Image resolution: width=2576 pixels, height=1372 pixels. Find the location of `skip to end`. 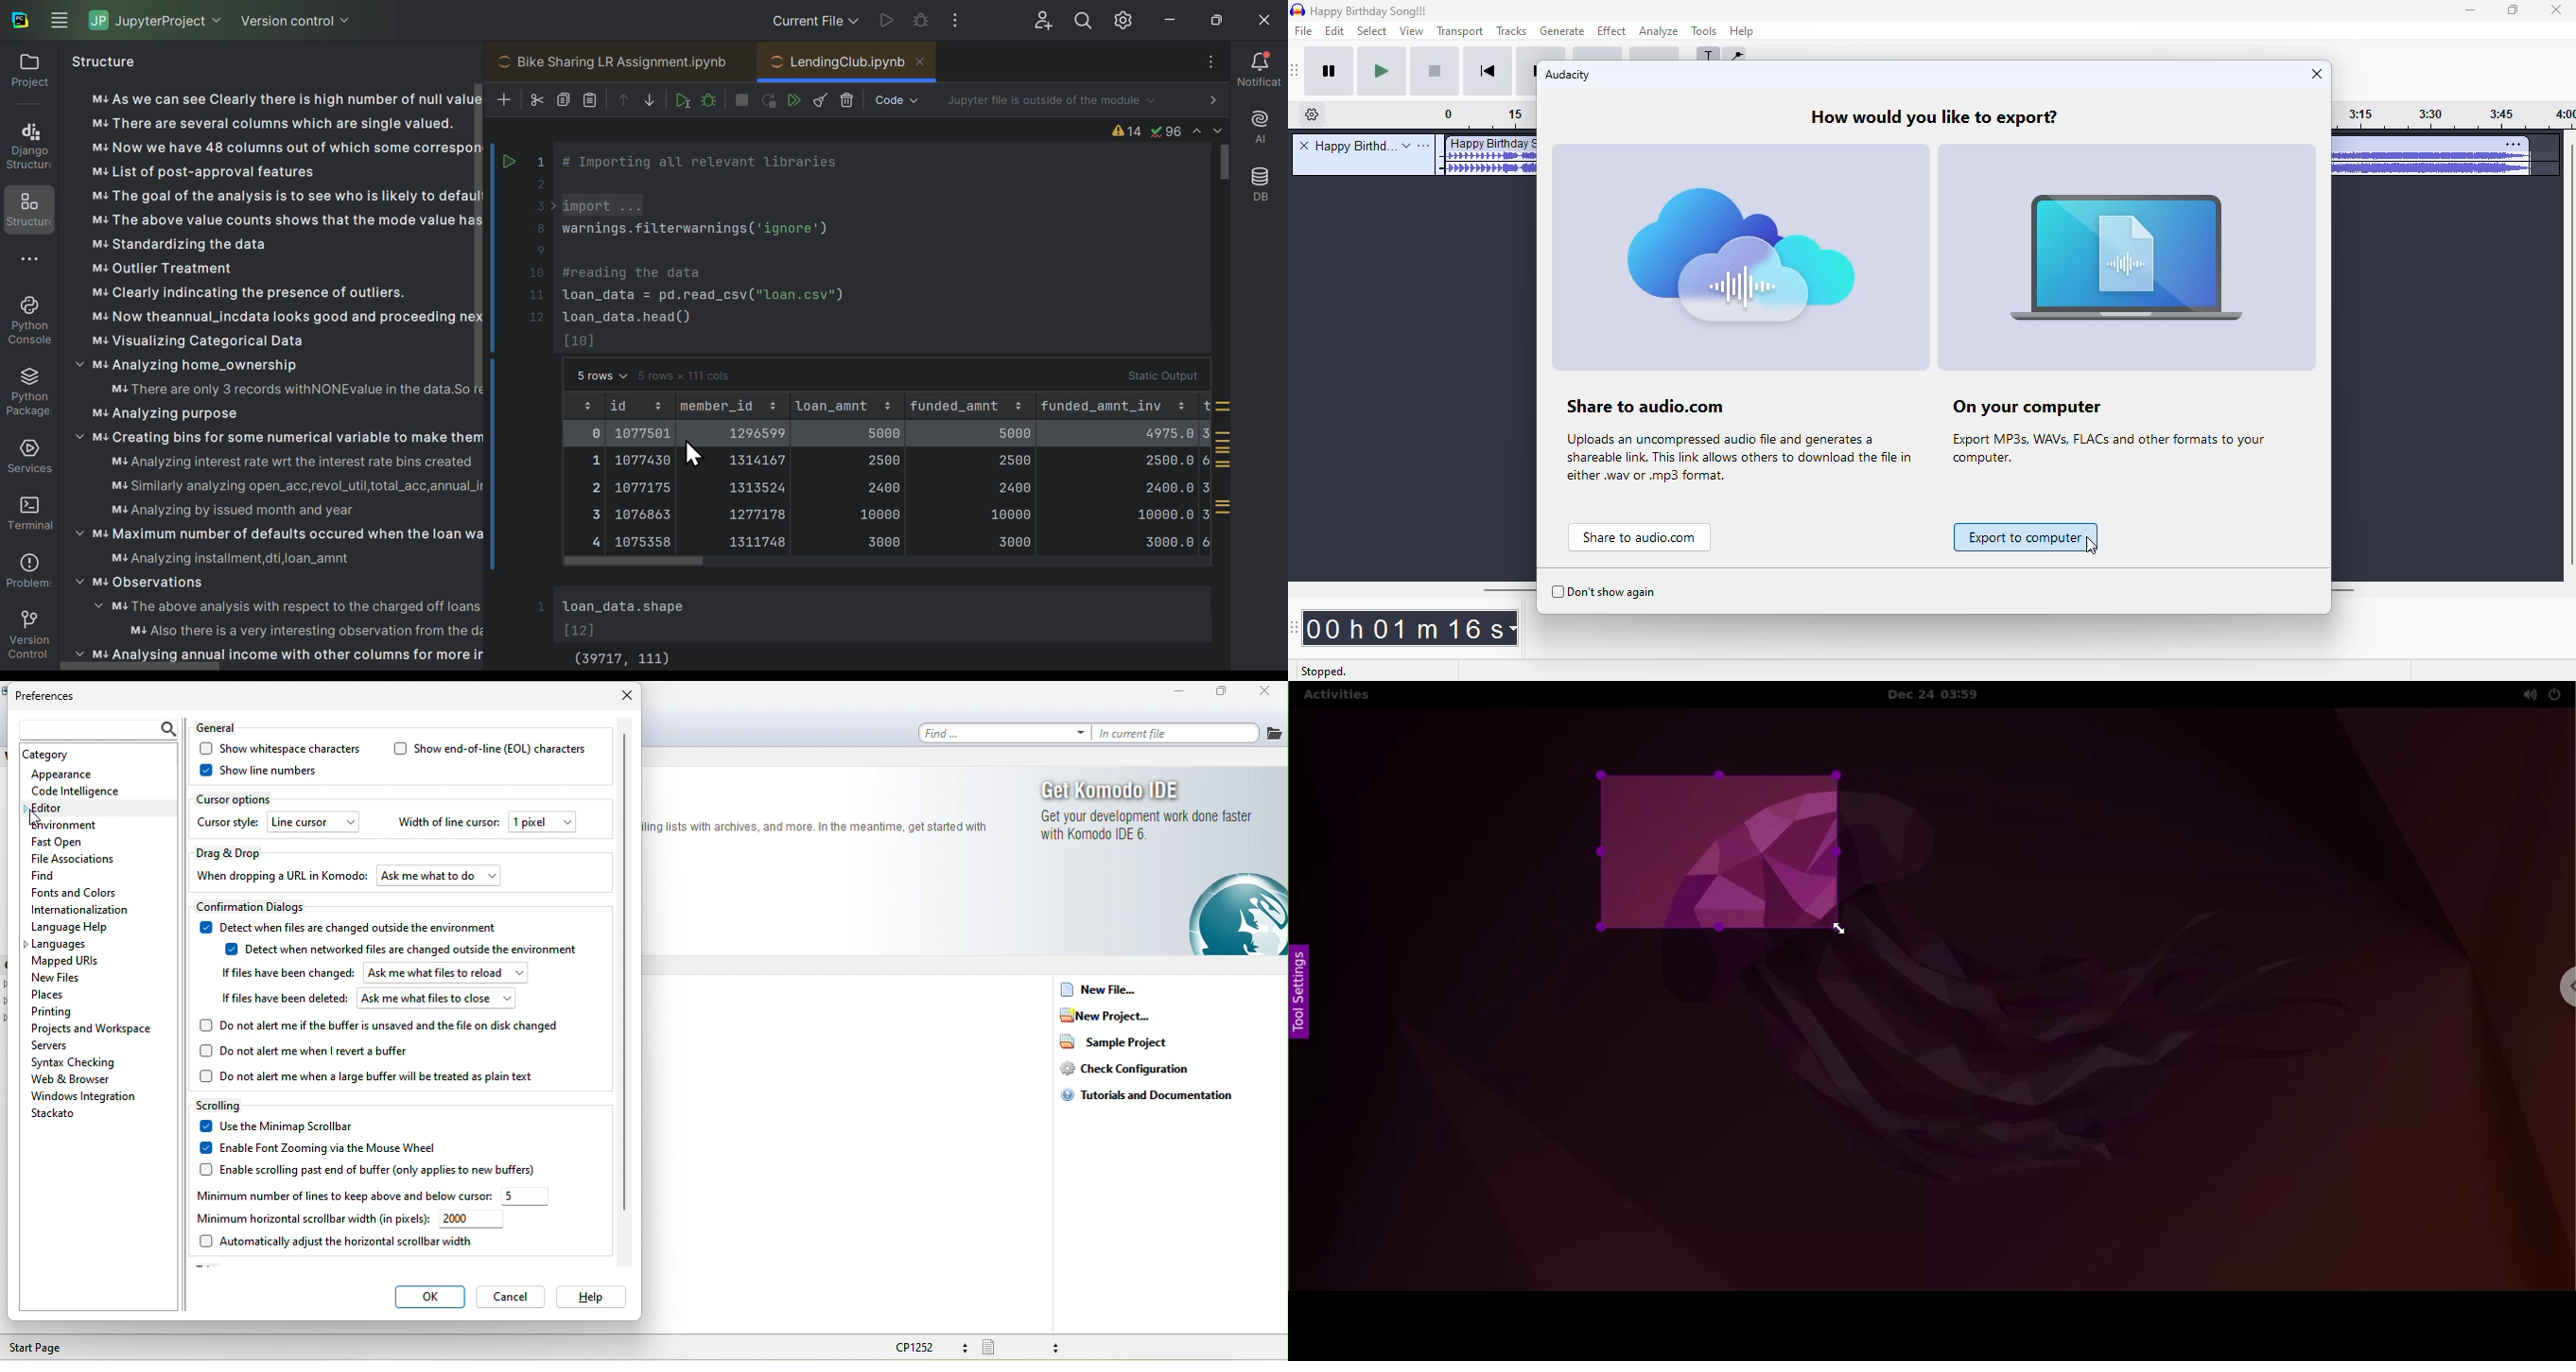

skip to end is located at coordinates (1529, 72).